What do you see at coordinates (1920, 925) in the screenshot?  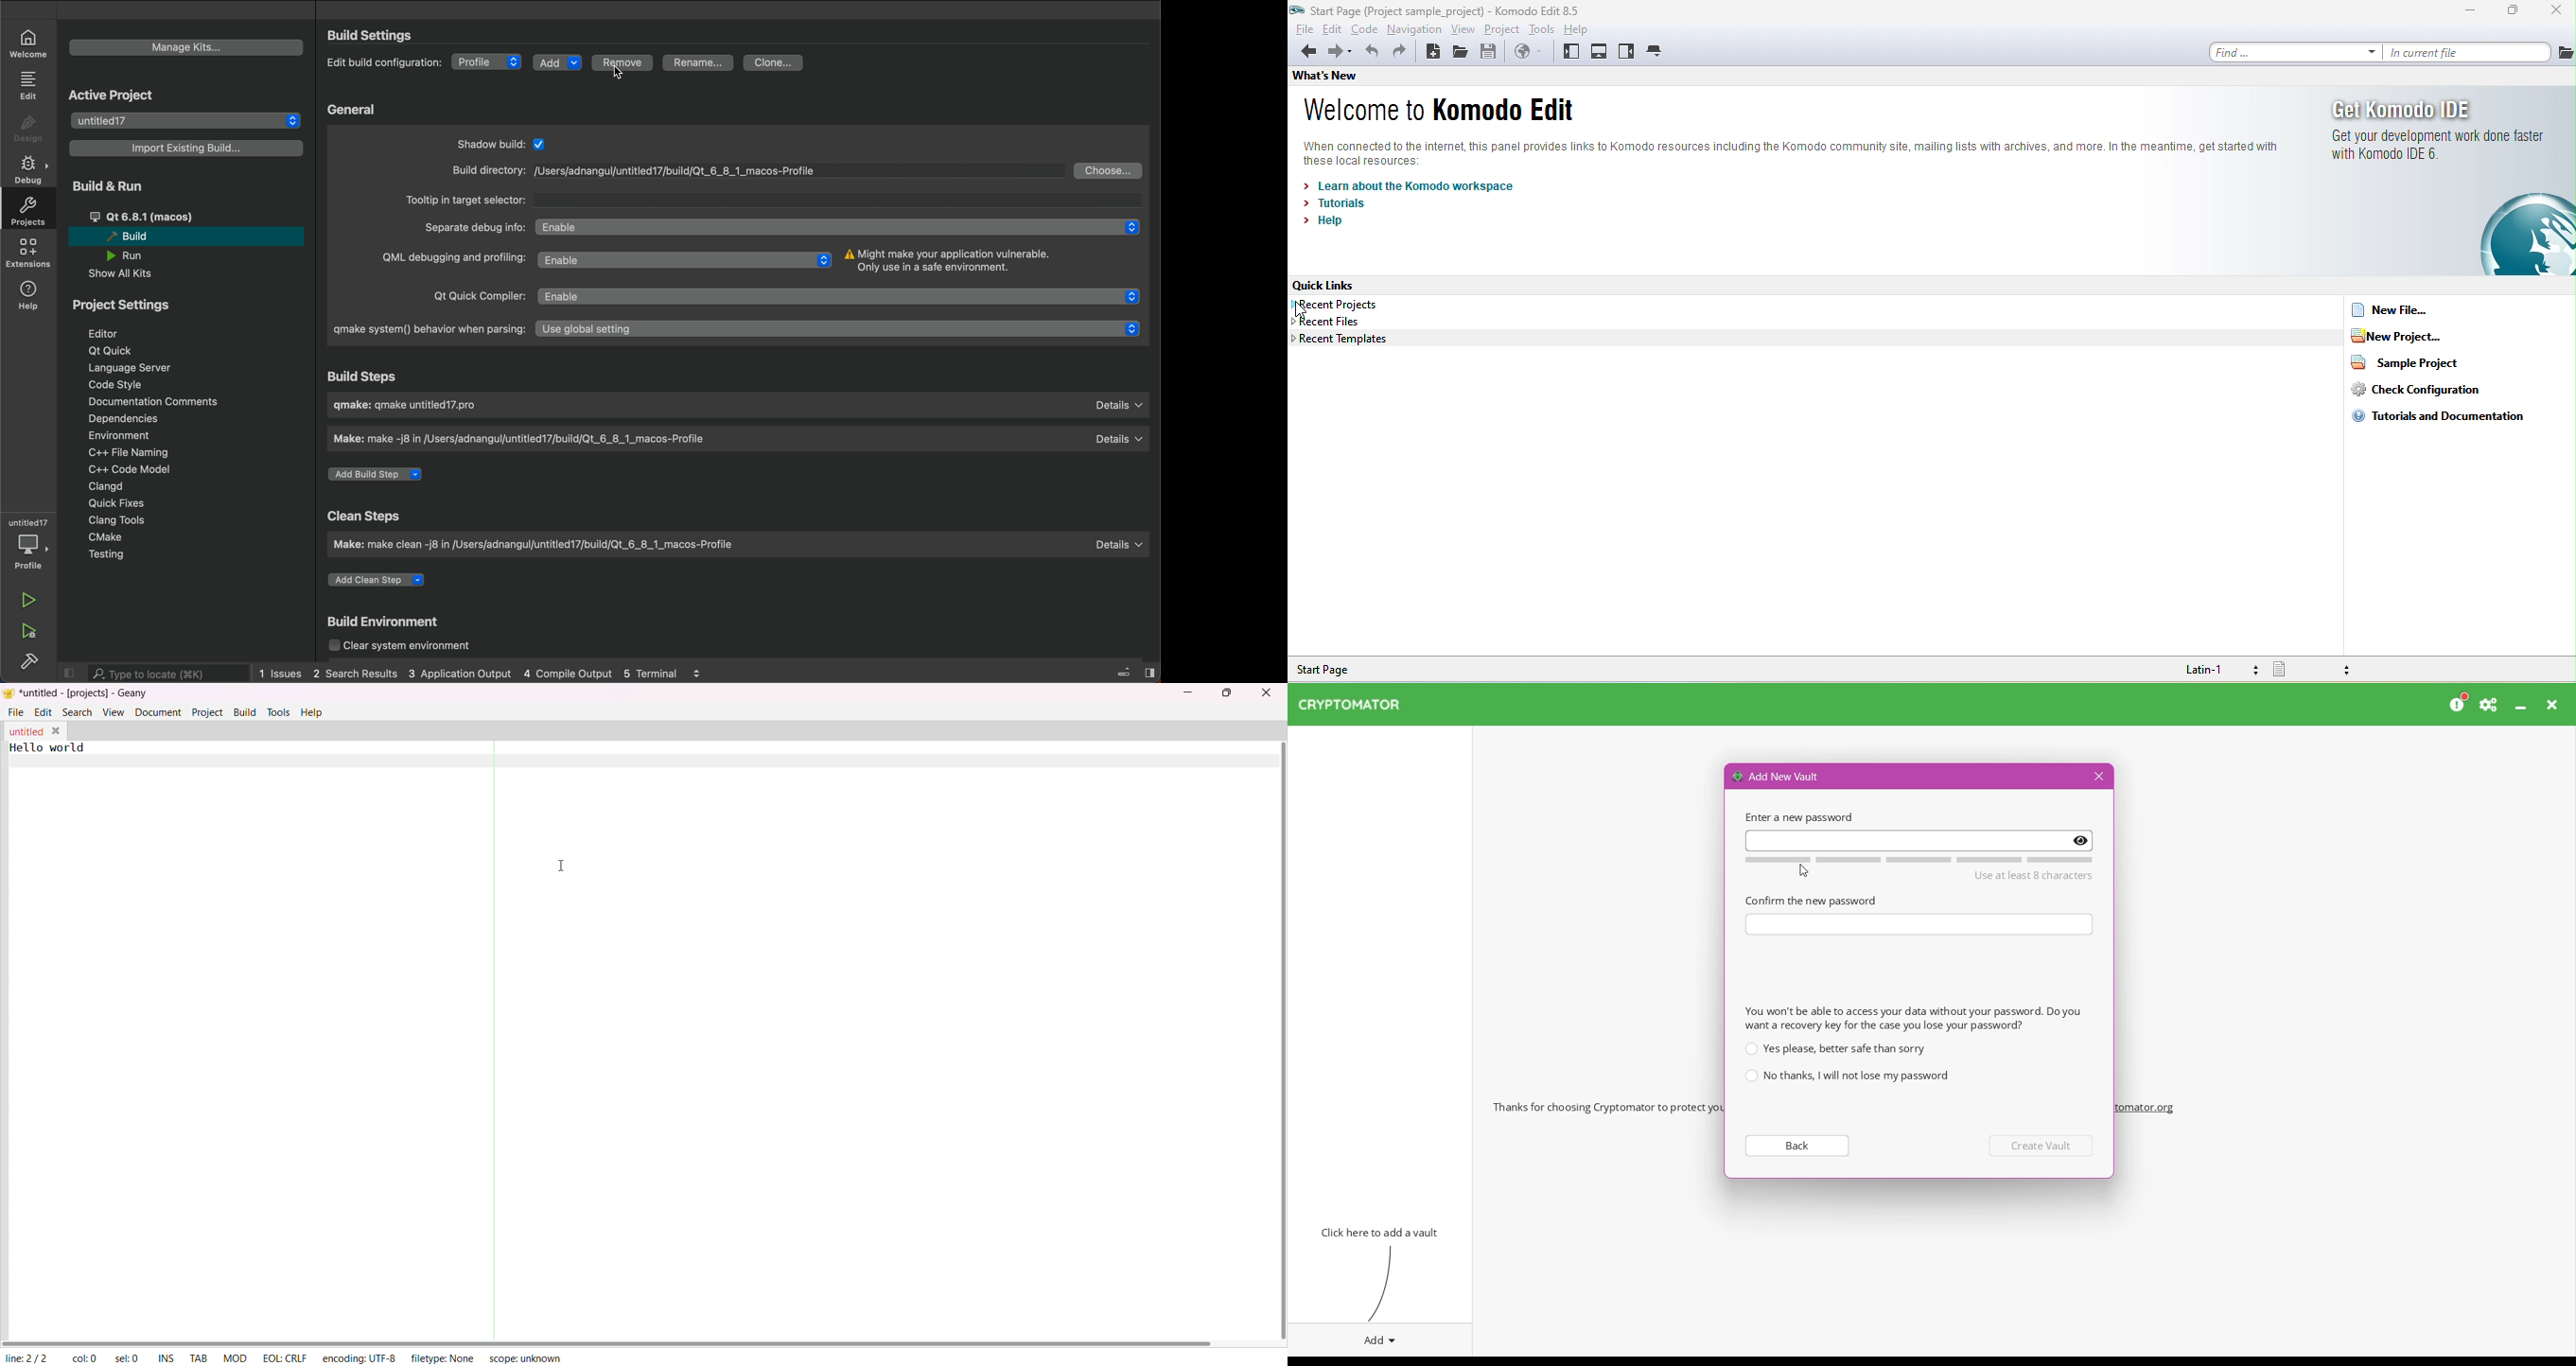 I see `Confirm the new password` at bounding box center [1920, 925].